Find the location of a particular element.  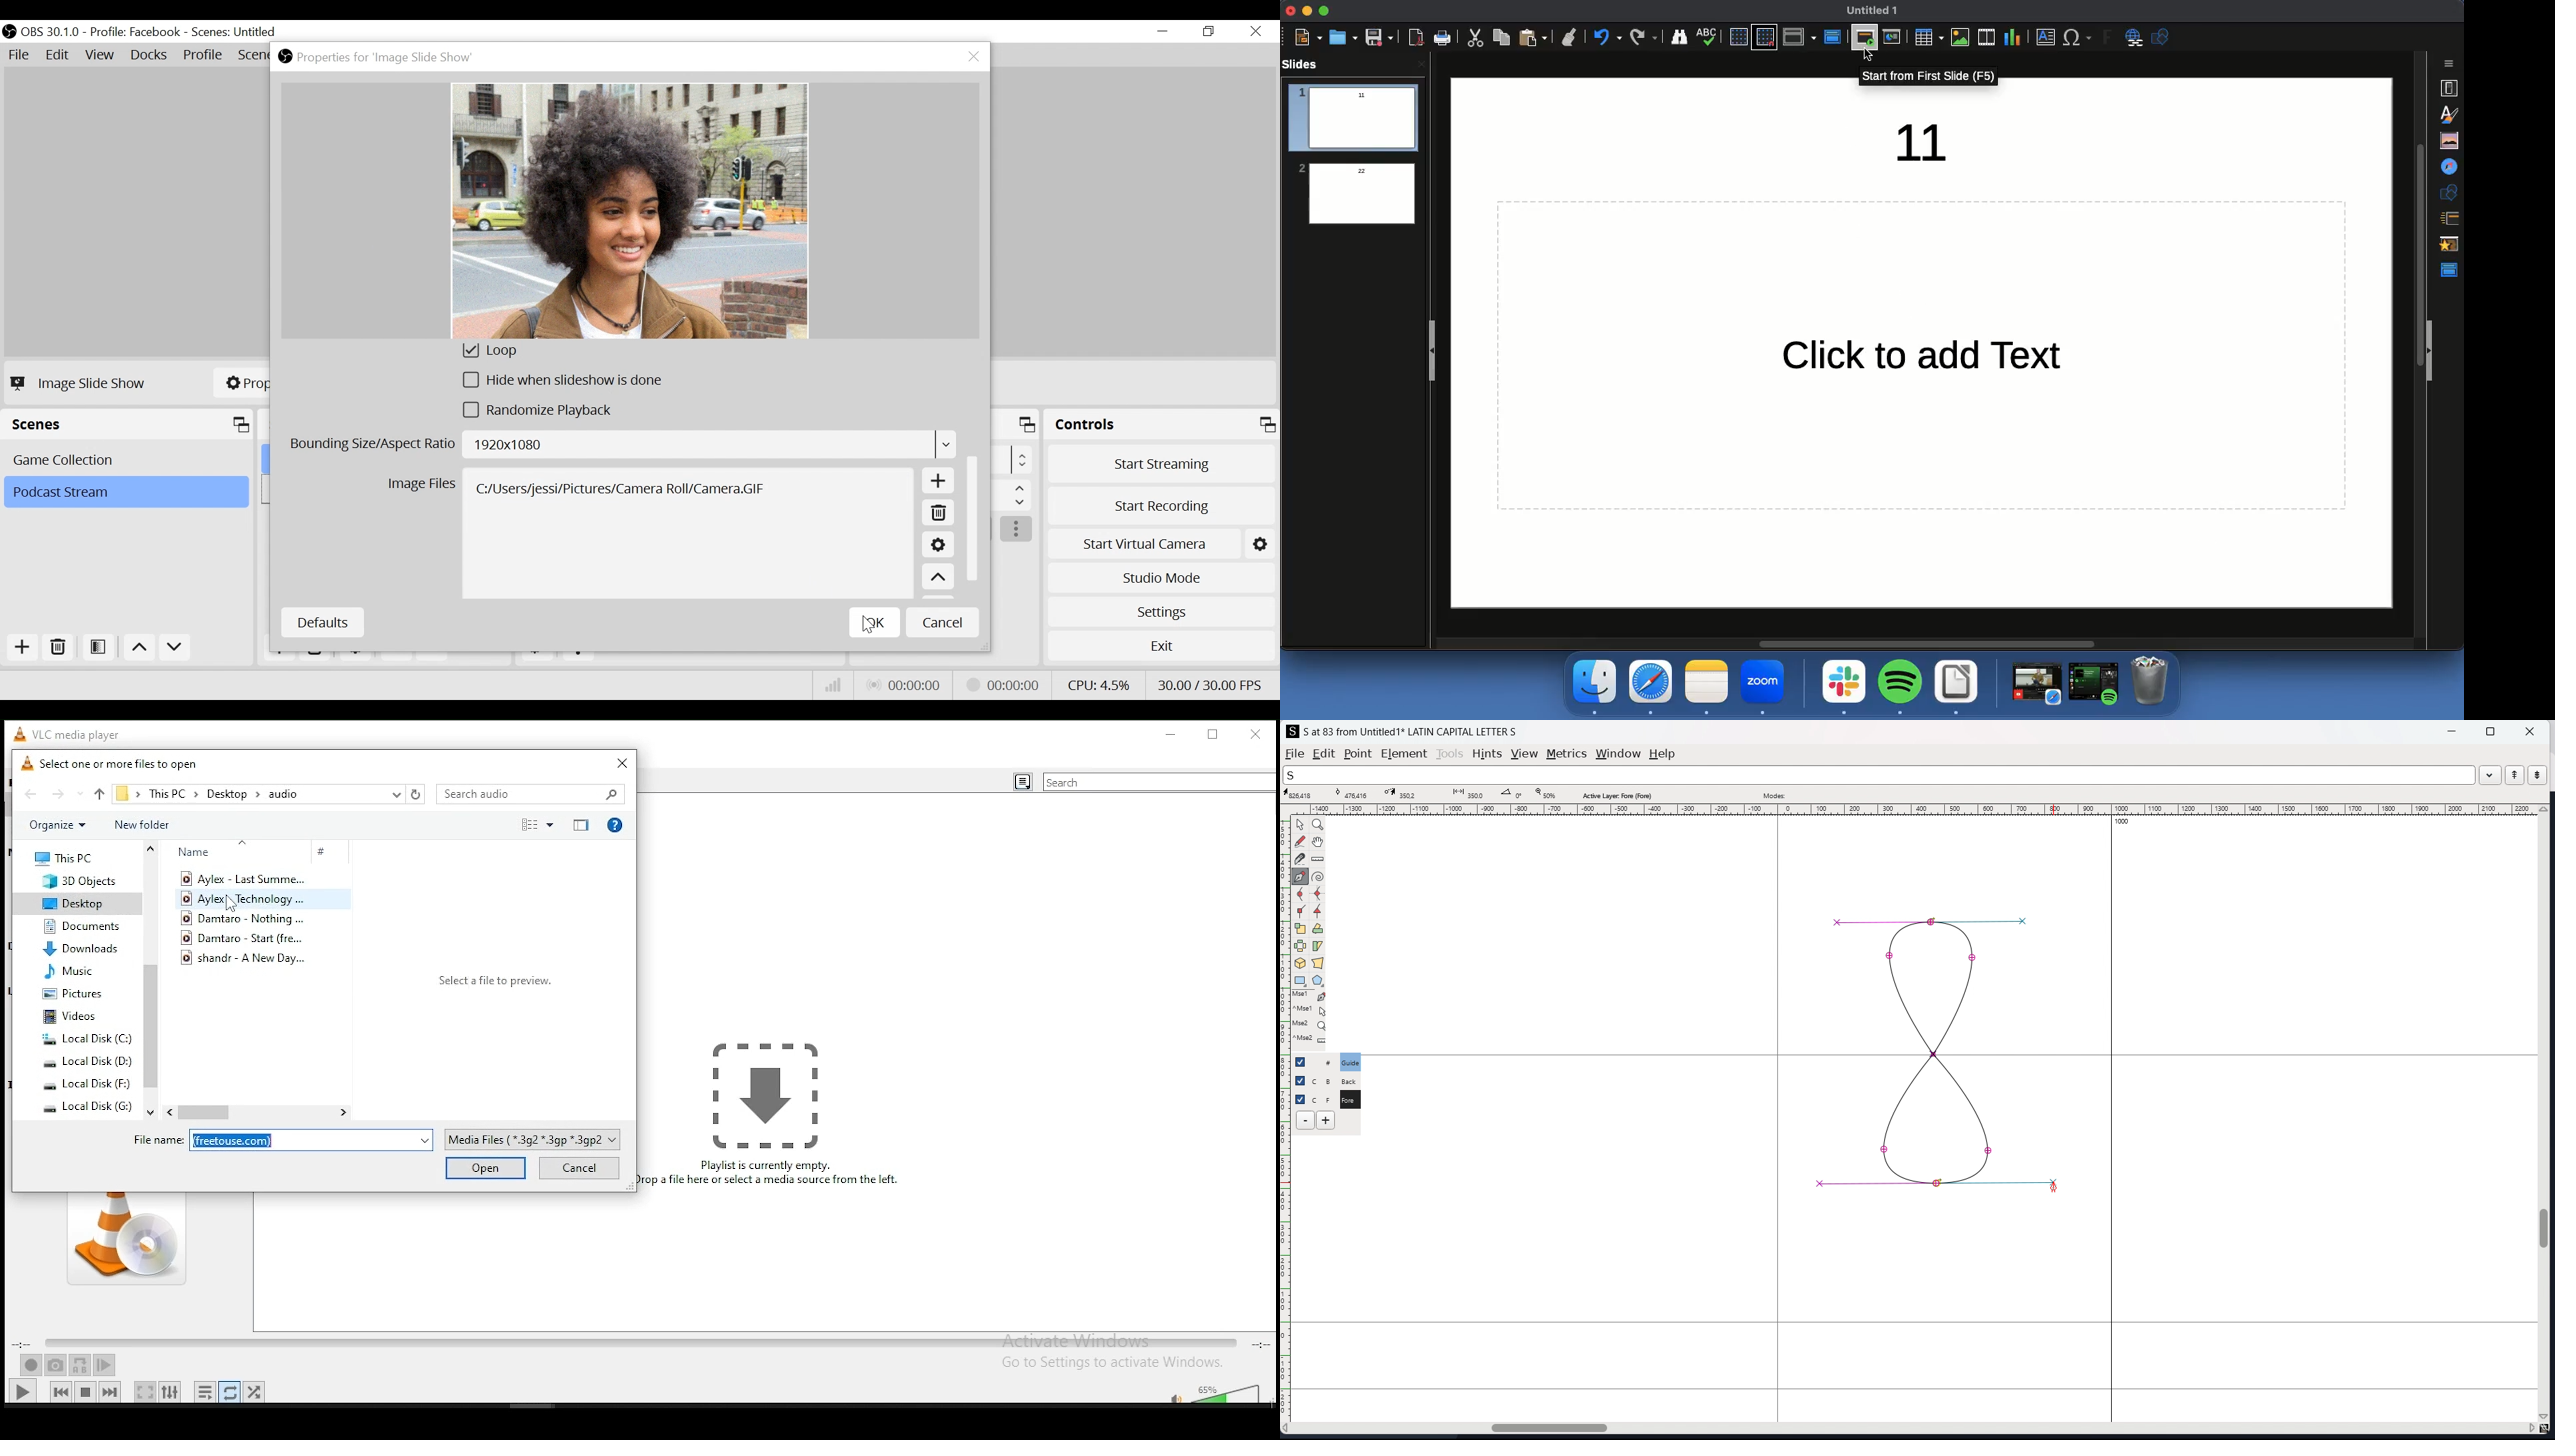

Add is located at coordinates (939, 483).